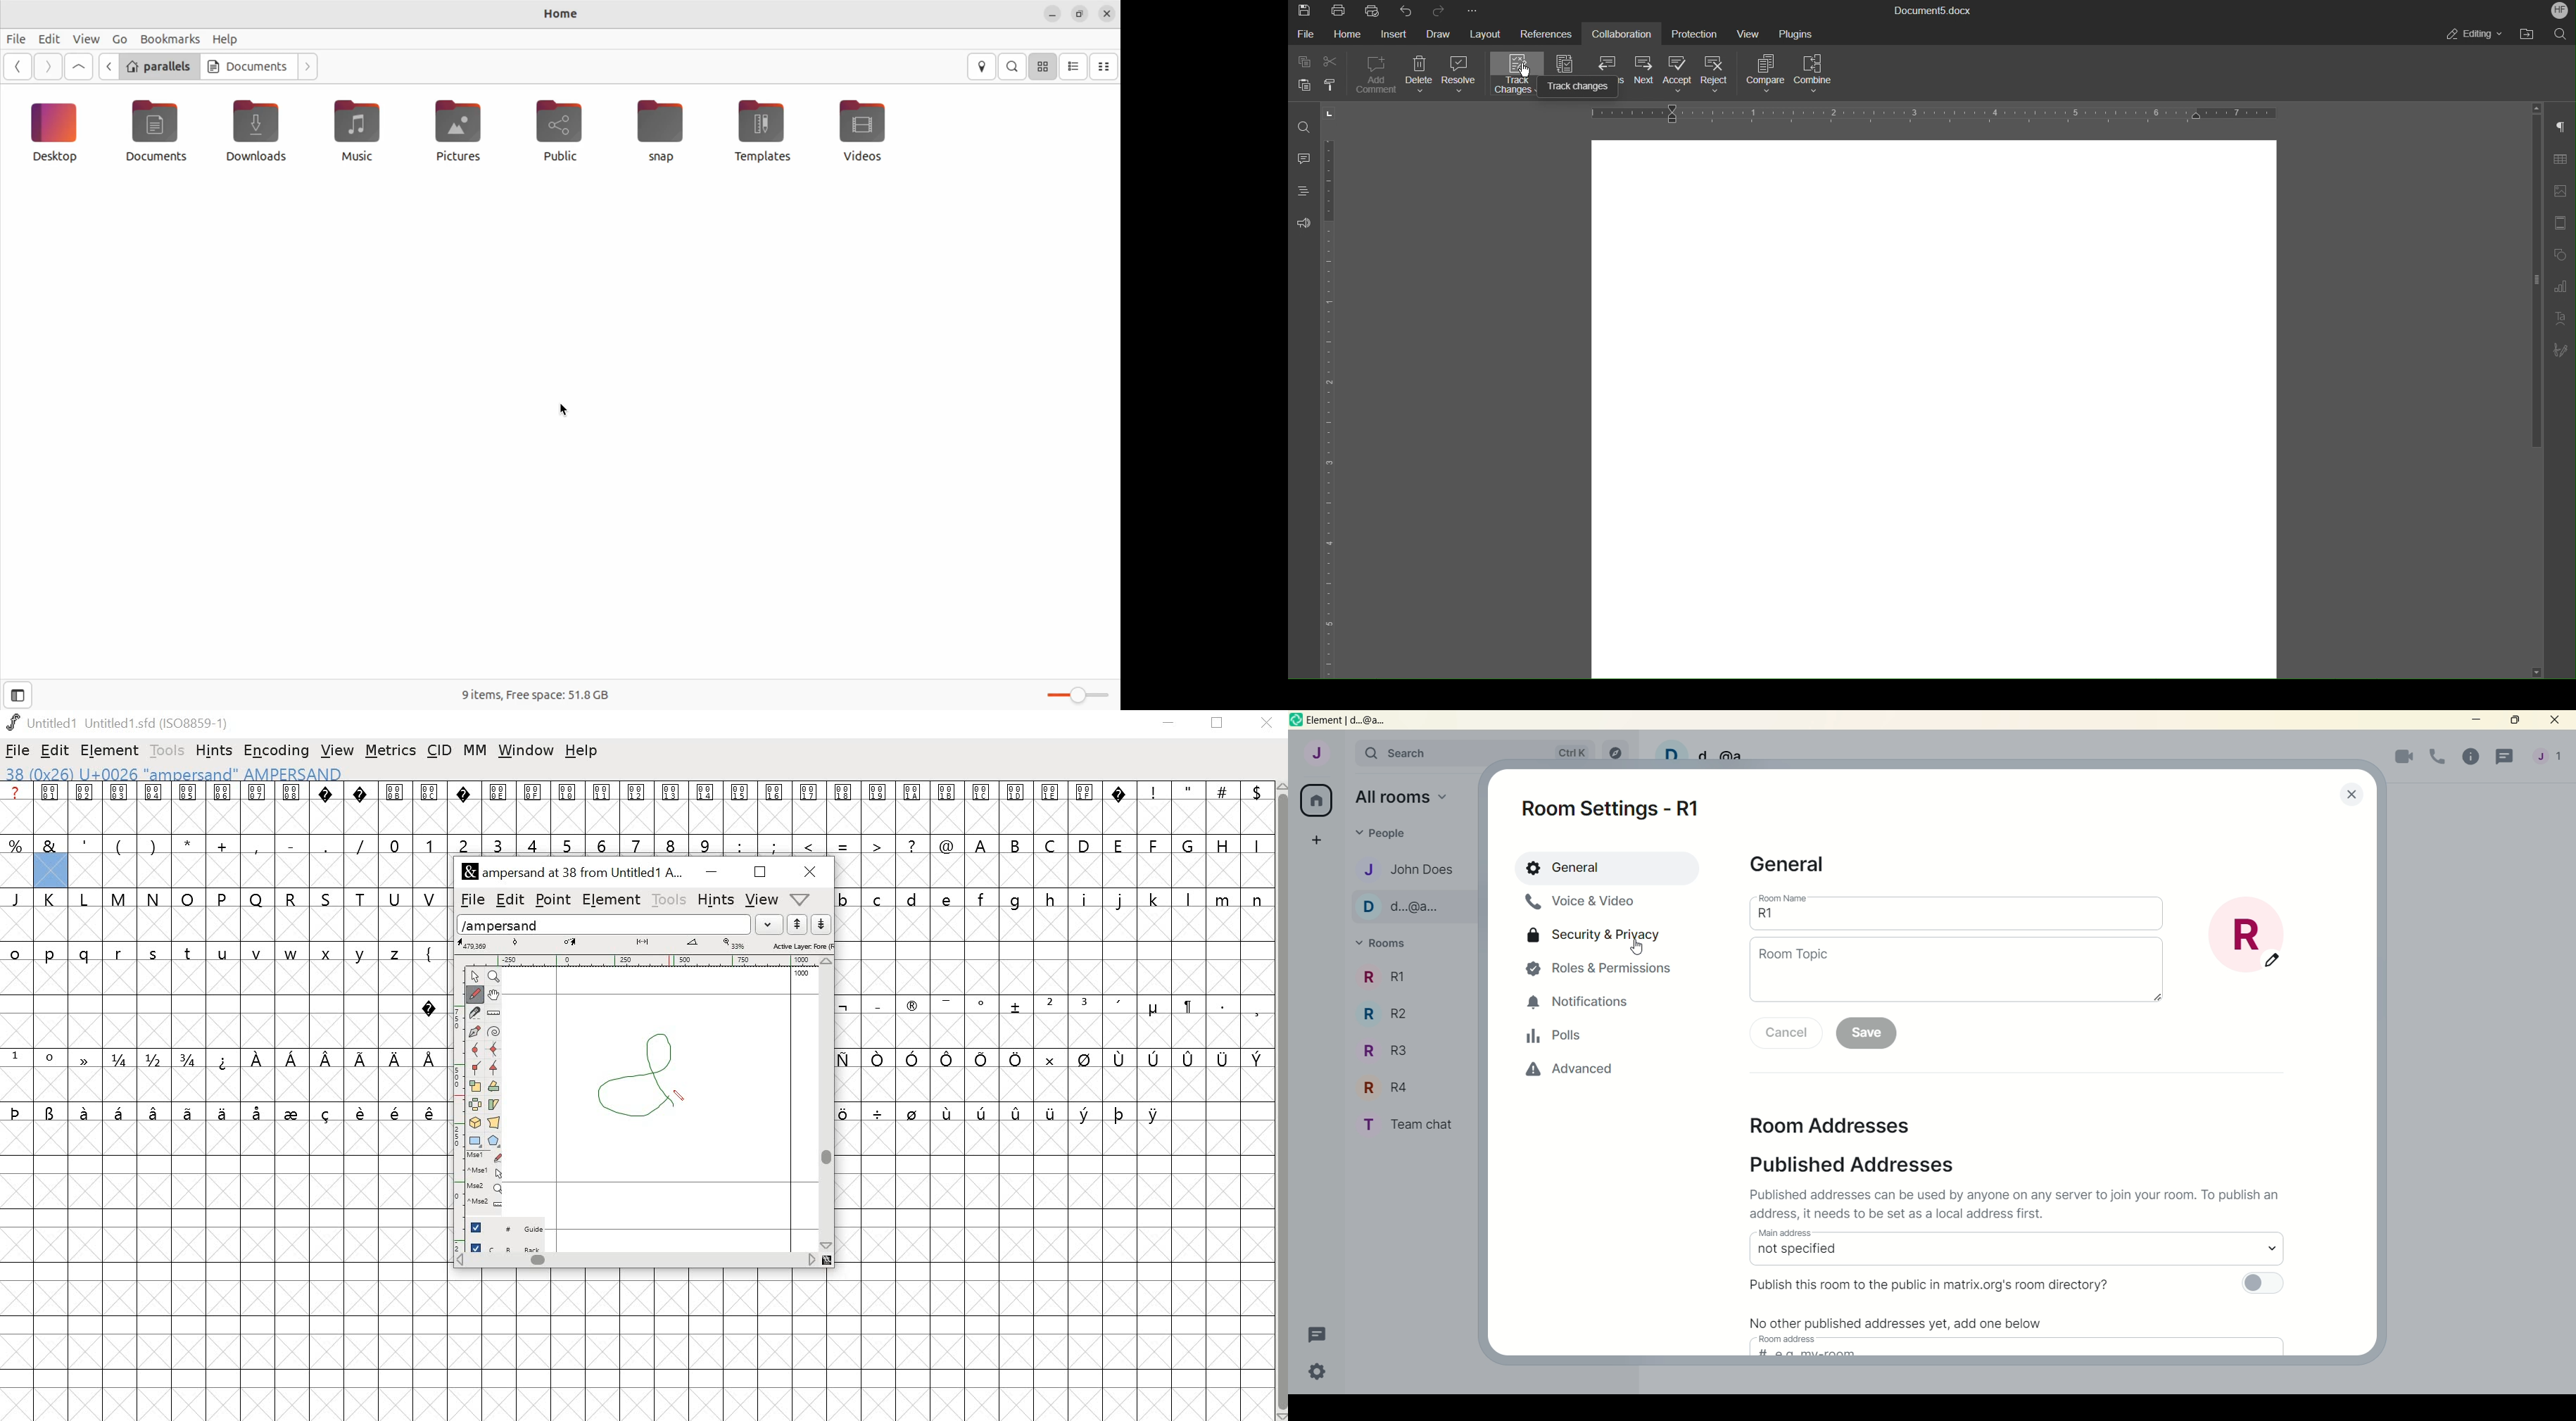 The image size is (2576, 1428). Describe the element at coordinates (120, 807) in the screenshot. I see `0003` at that location.